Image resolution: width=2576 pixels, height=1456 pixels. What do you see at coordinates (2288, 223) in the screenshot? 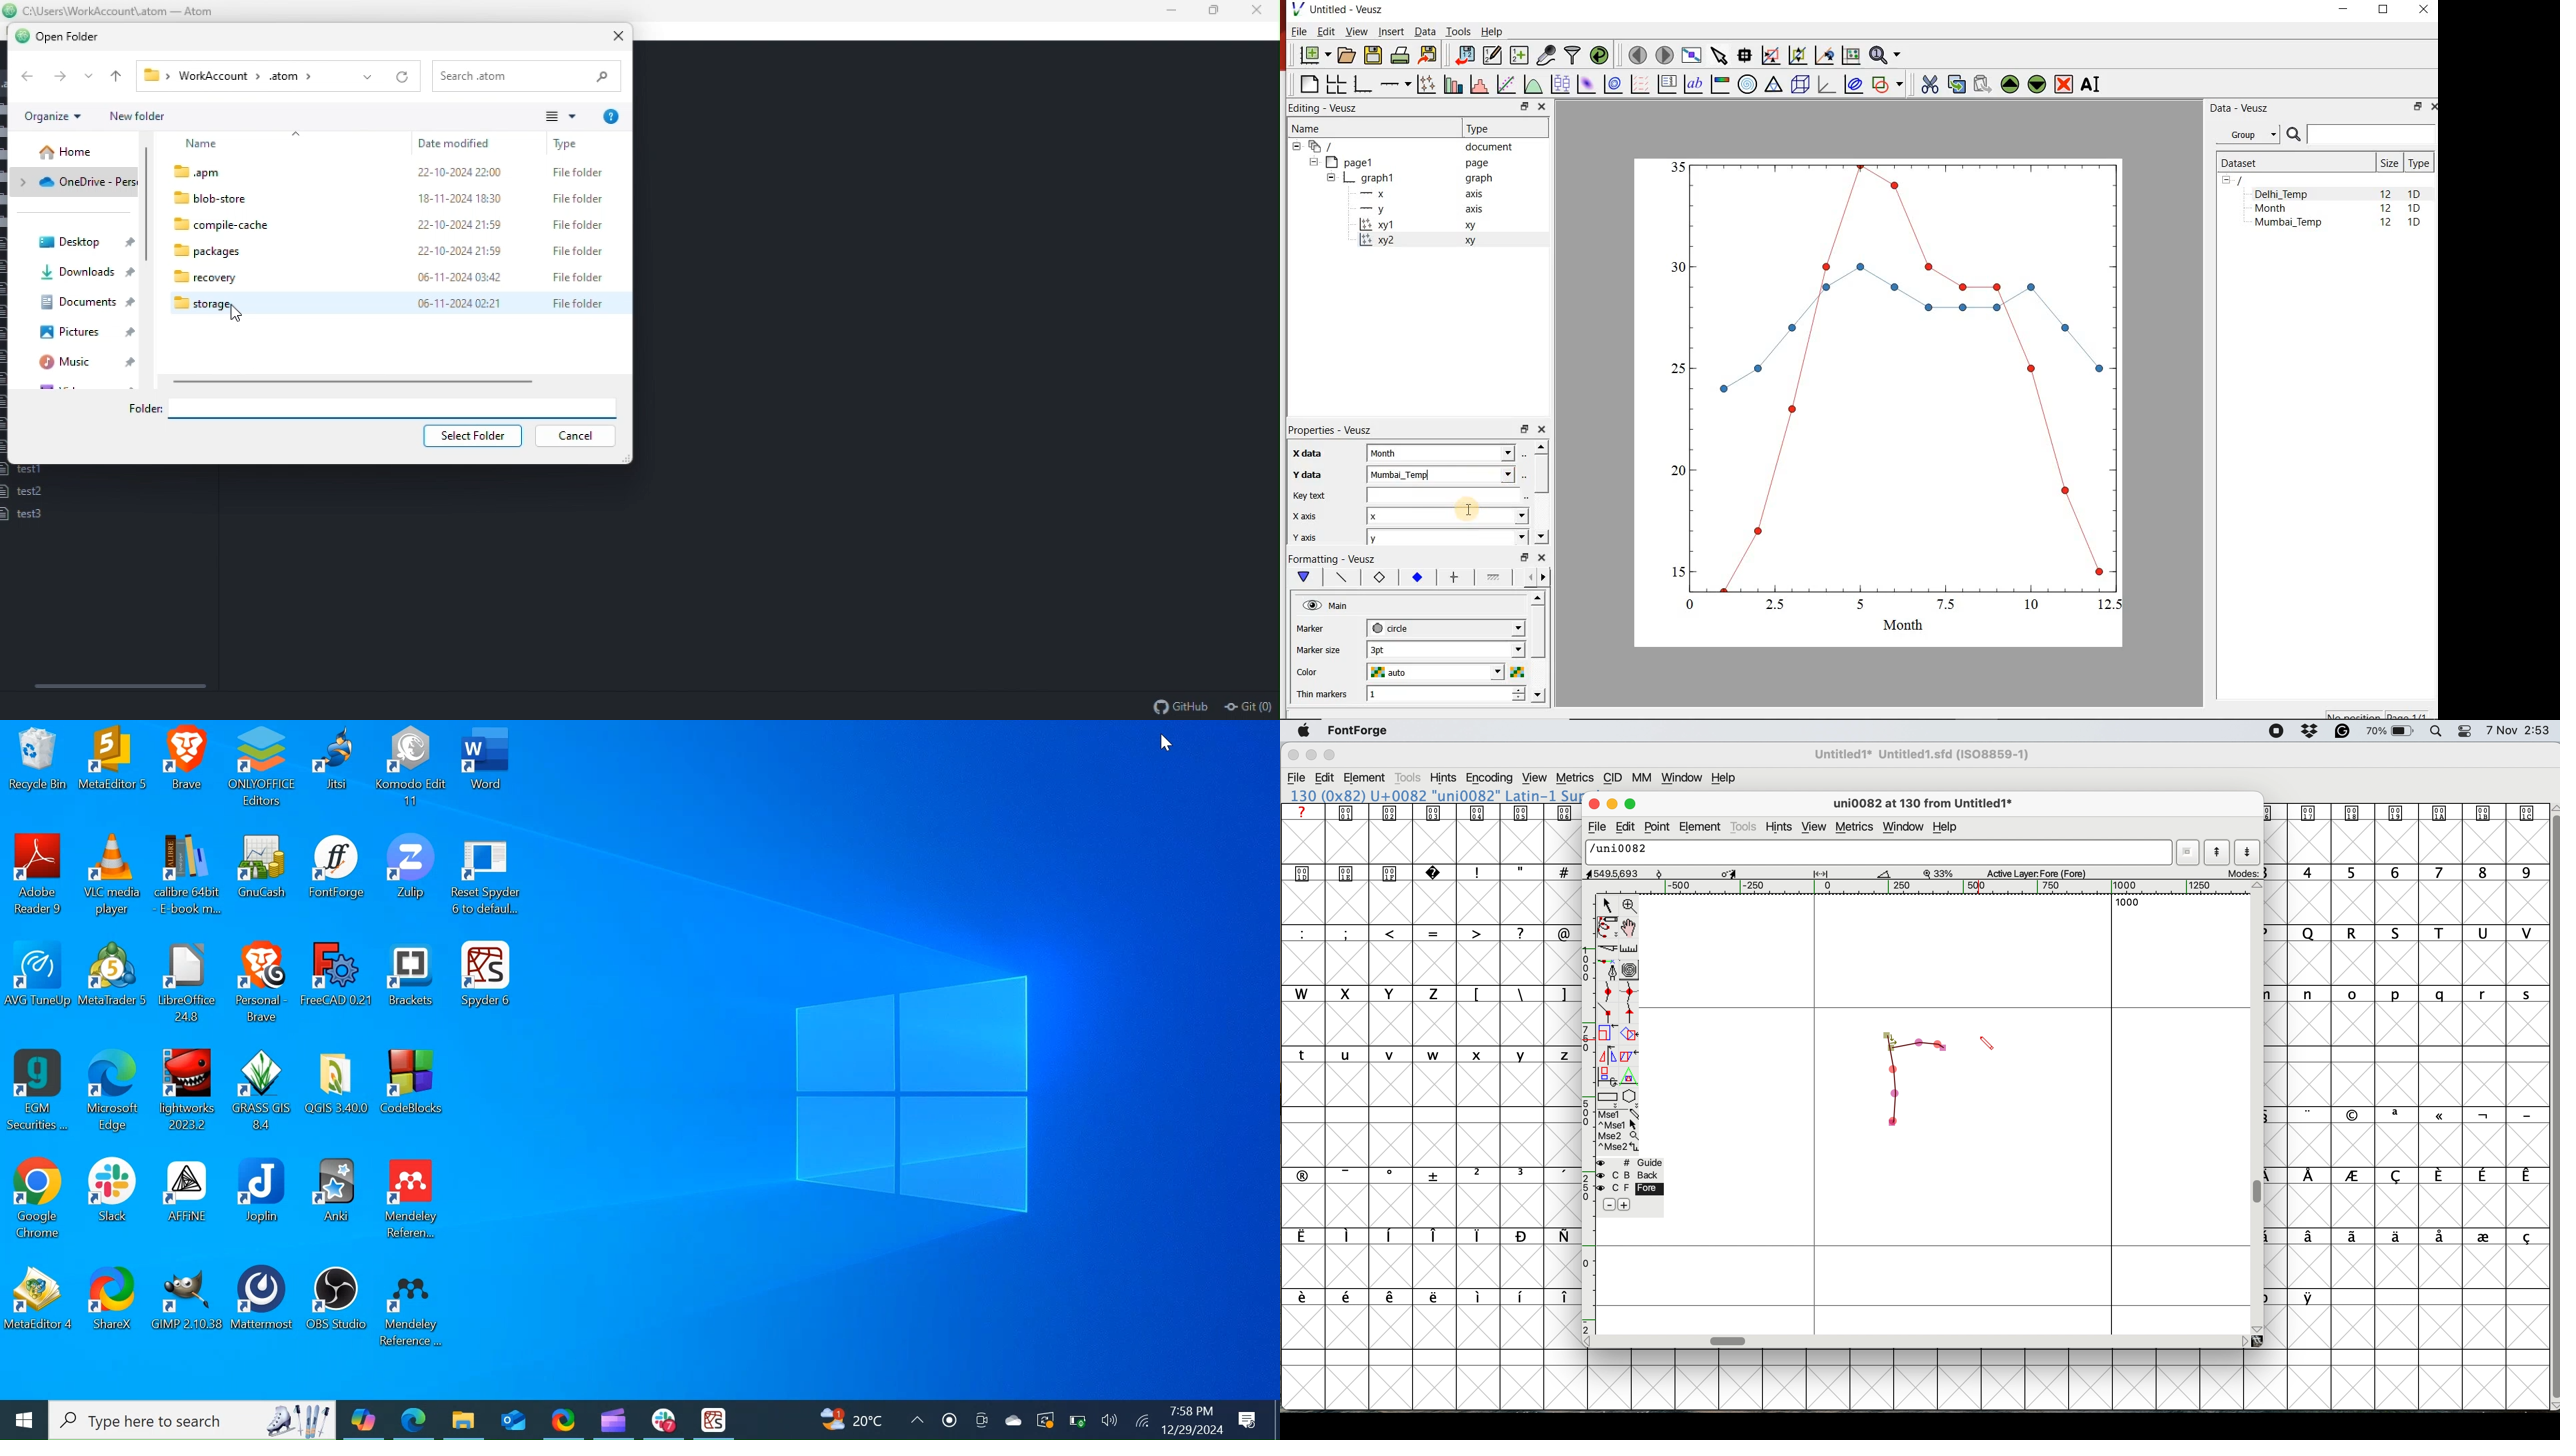
I see `Mumbai_Temp` at bounding box center [2288, 223].